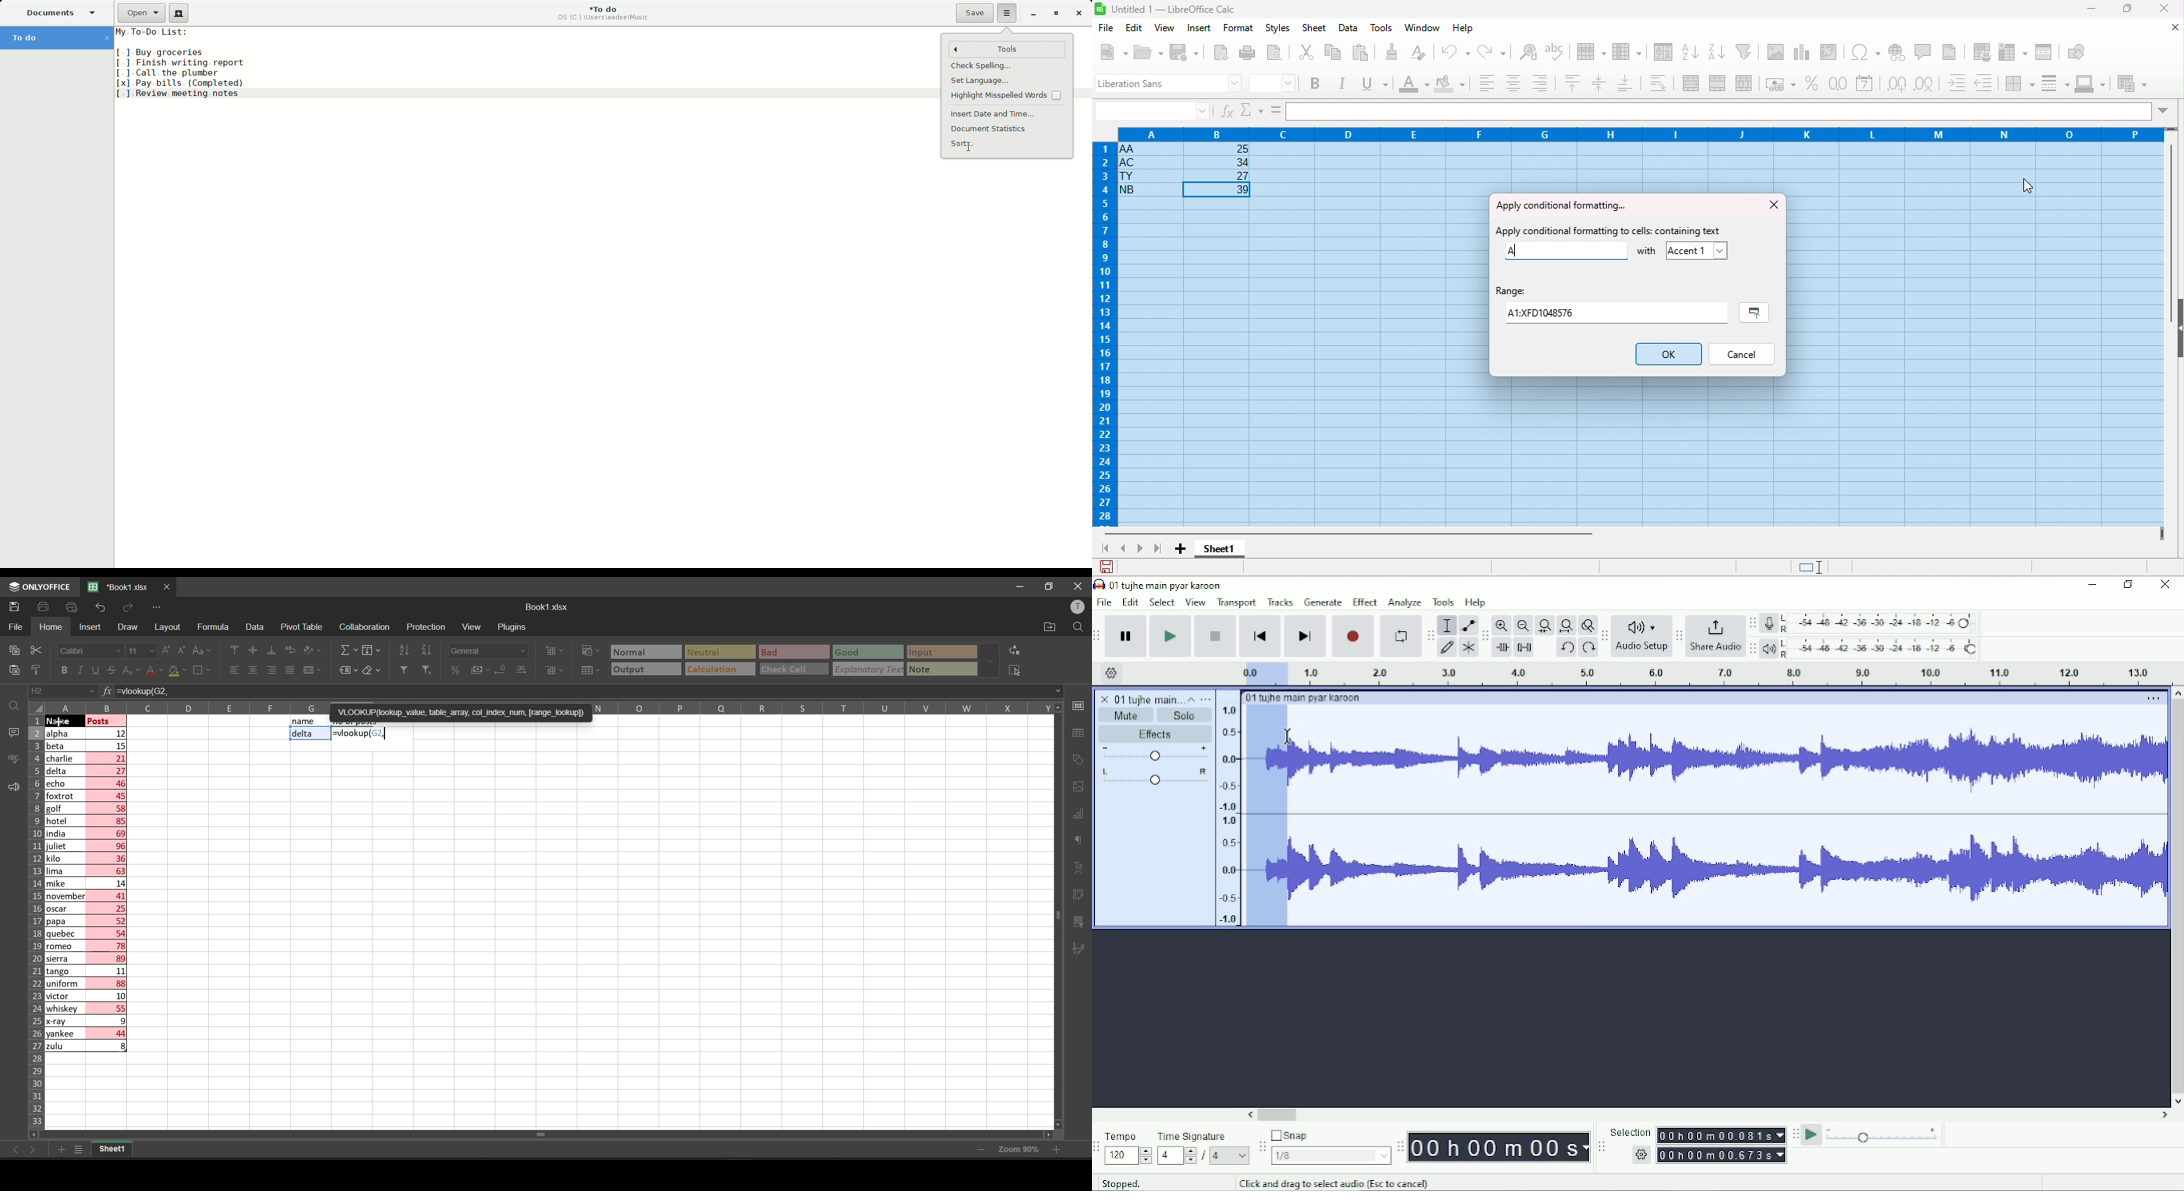 This screenshot has height=1204, width=2184. What do you see at coordinates (1567, 626) in the screenshot?
I see `Fit project to width` at bounding box center [1567, 626].